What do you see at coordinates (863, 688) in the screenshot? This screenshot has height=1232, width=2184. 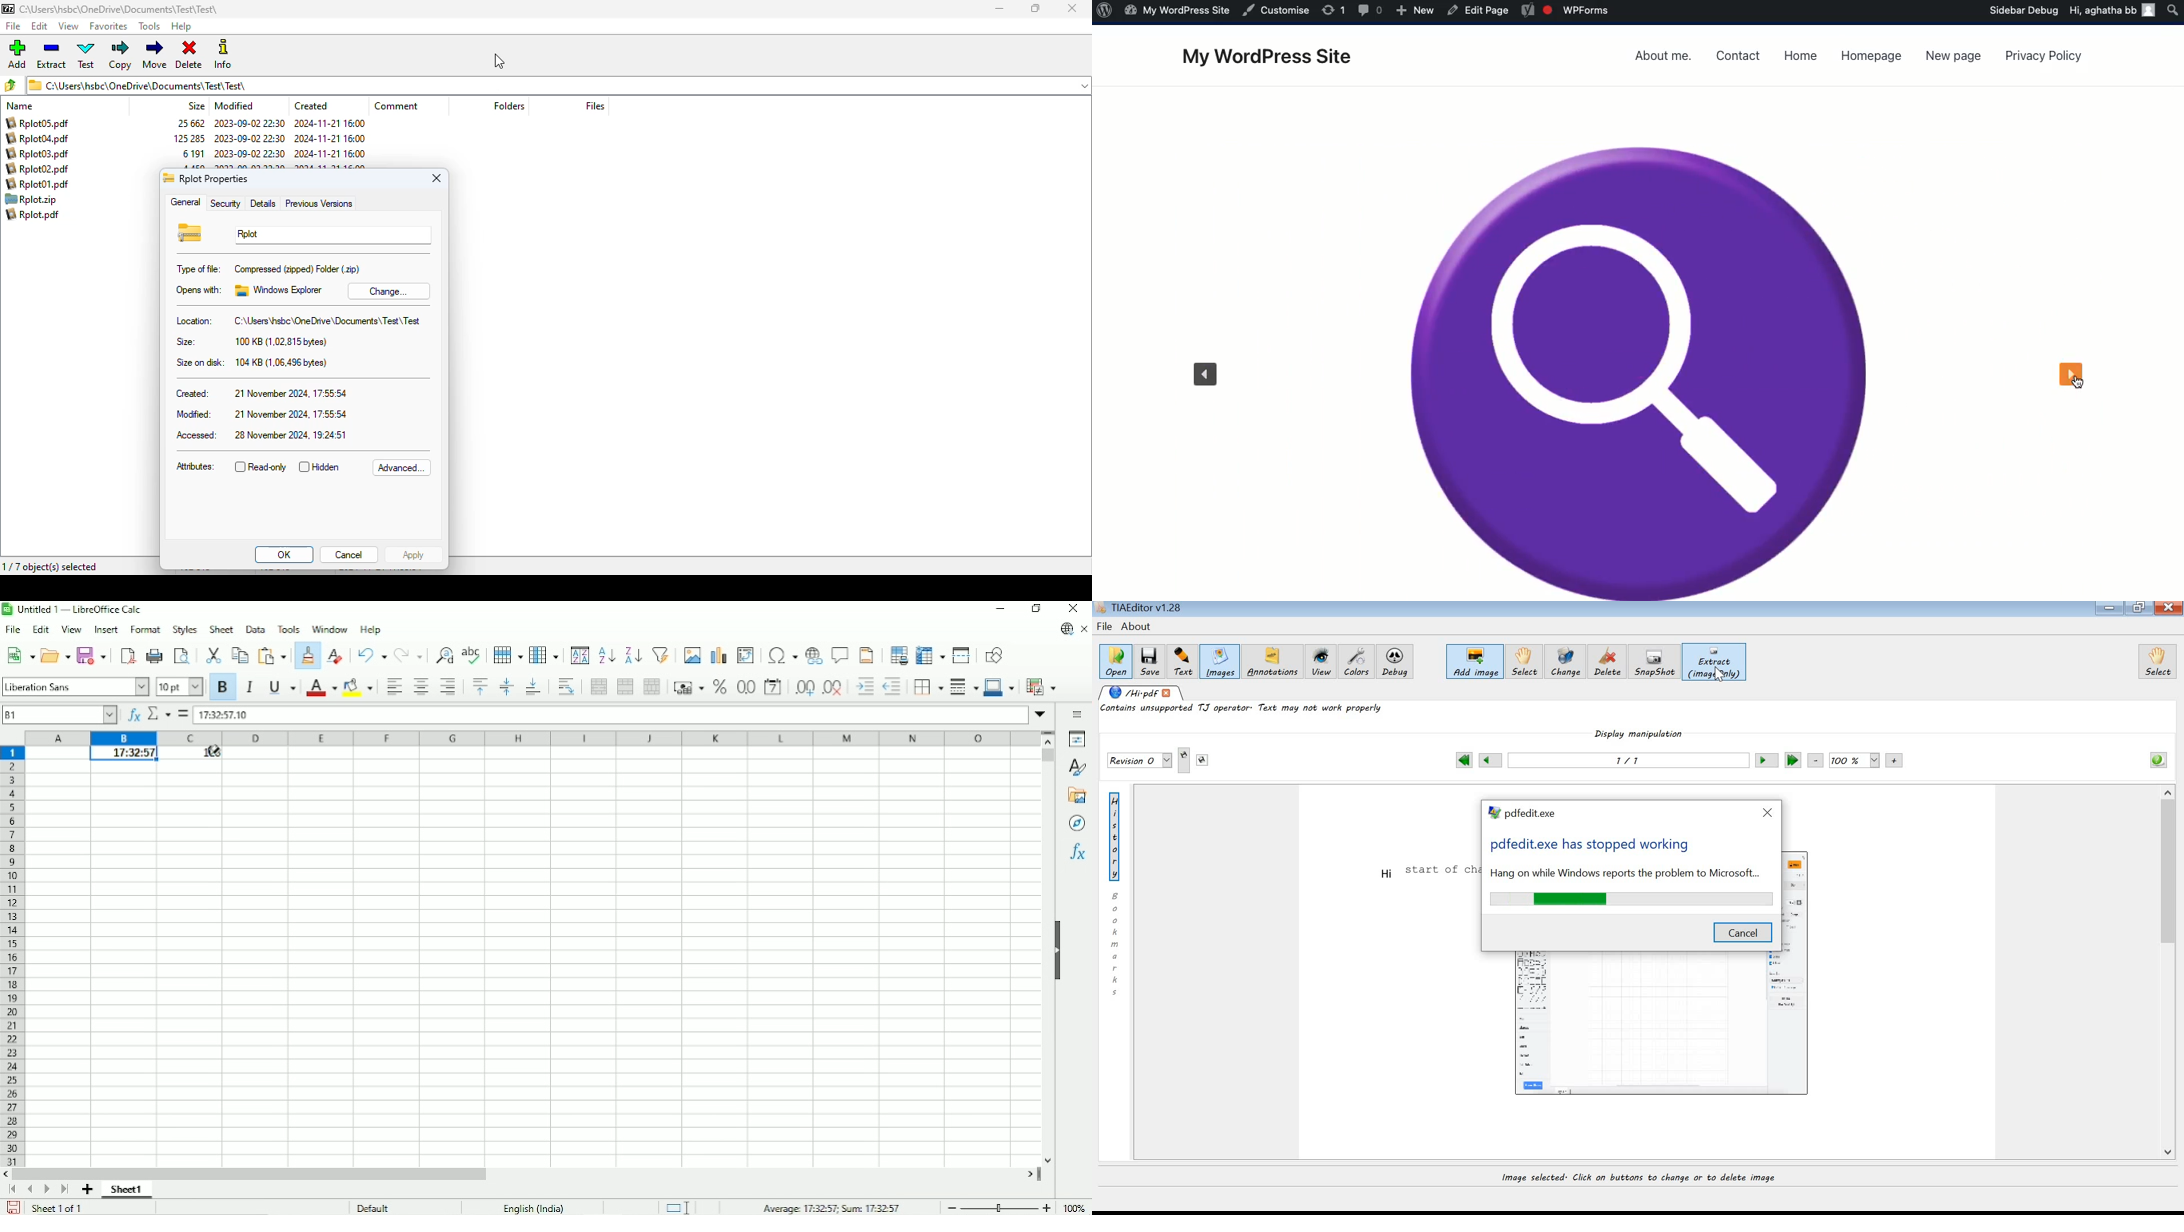 I see `Increase indent` at bounding box center [863, 688].